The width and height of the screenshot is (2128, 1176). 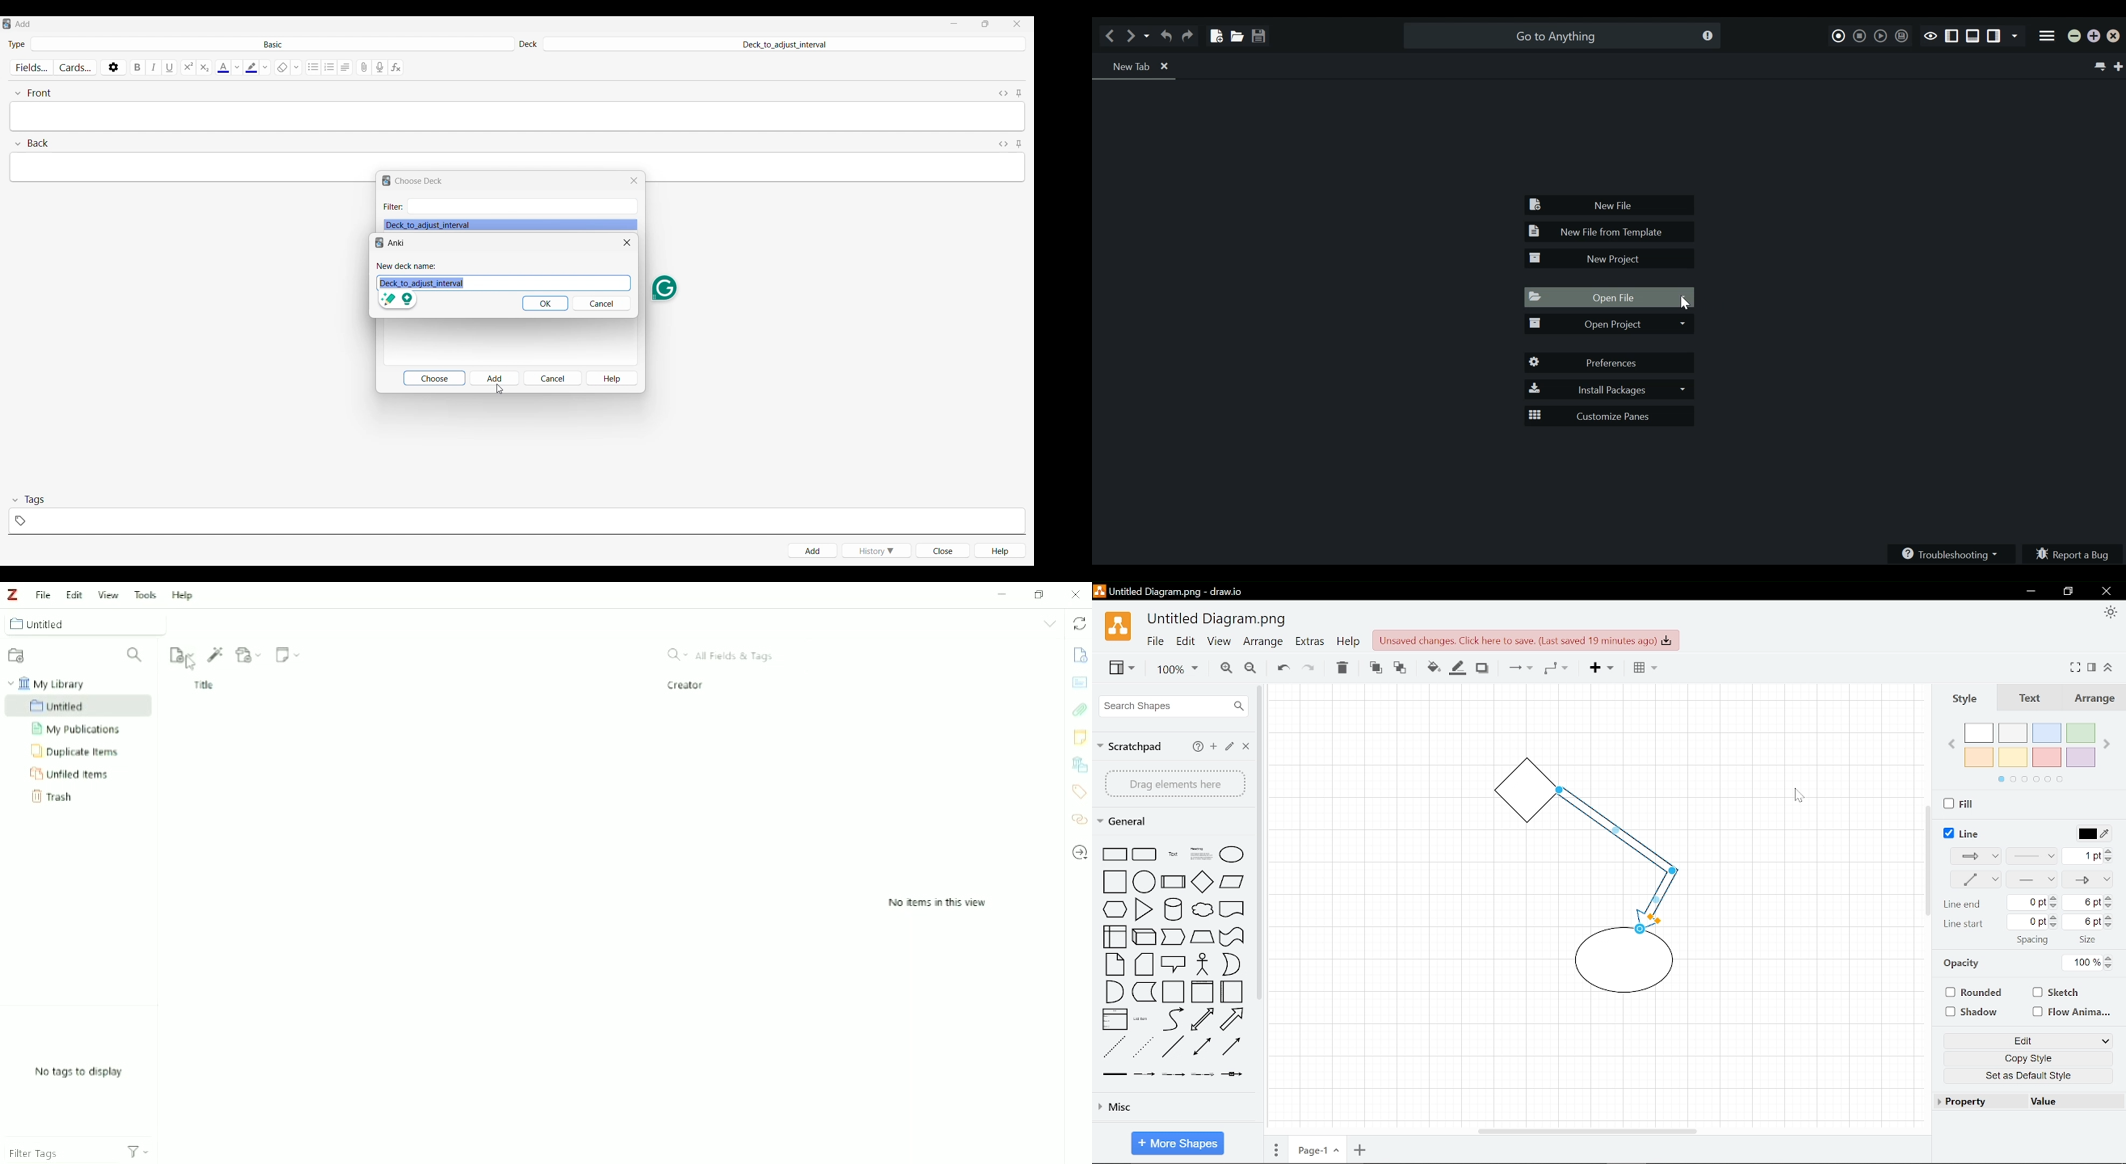 What do you see at coordinates (2052, 905) in the screenshot?
I see `decrease` at bounding box center [2052, 905].